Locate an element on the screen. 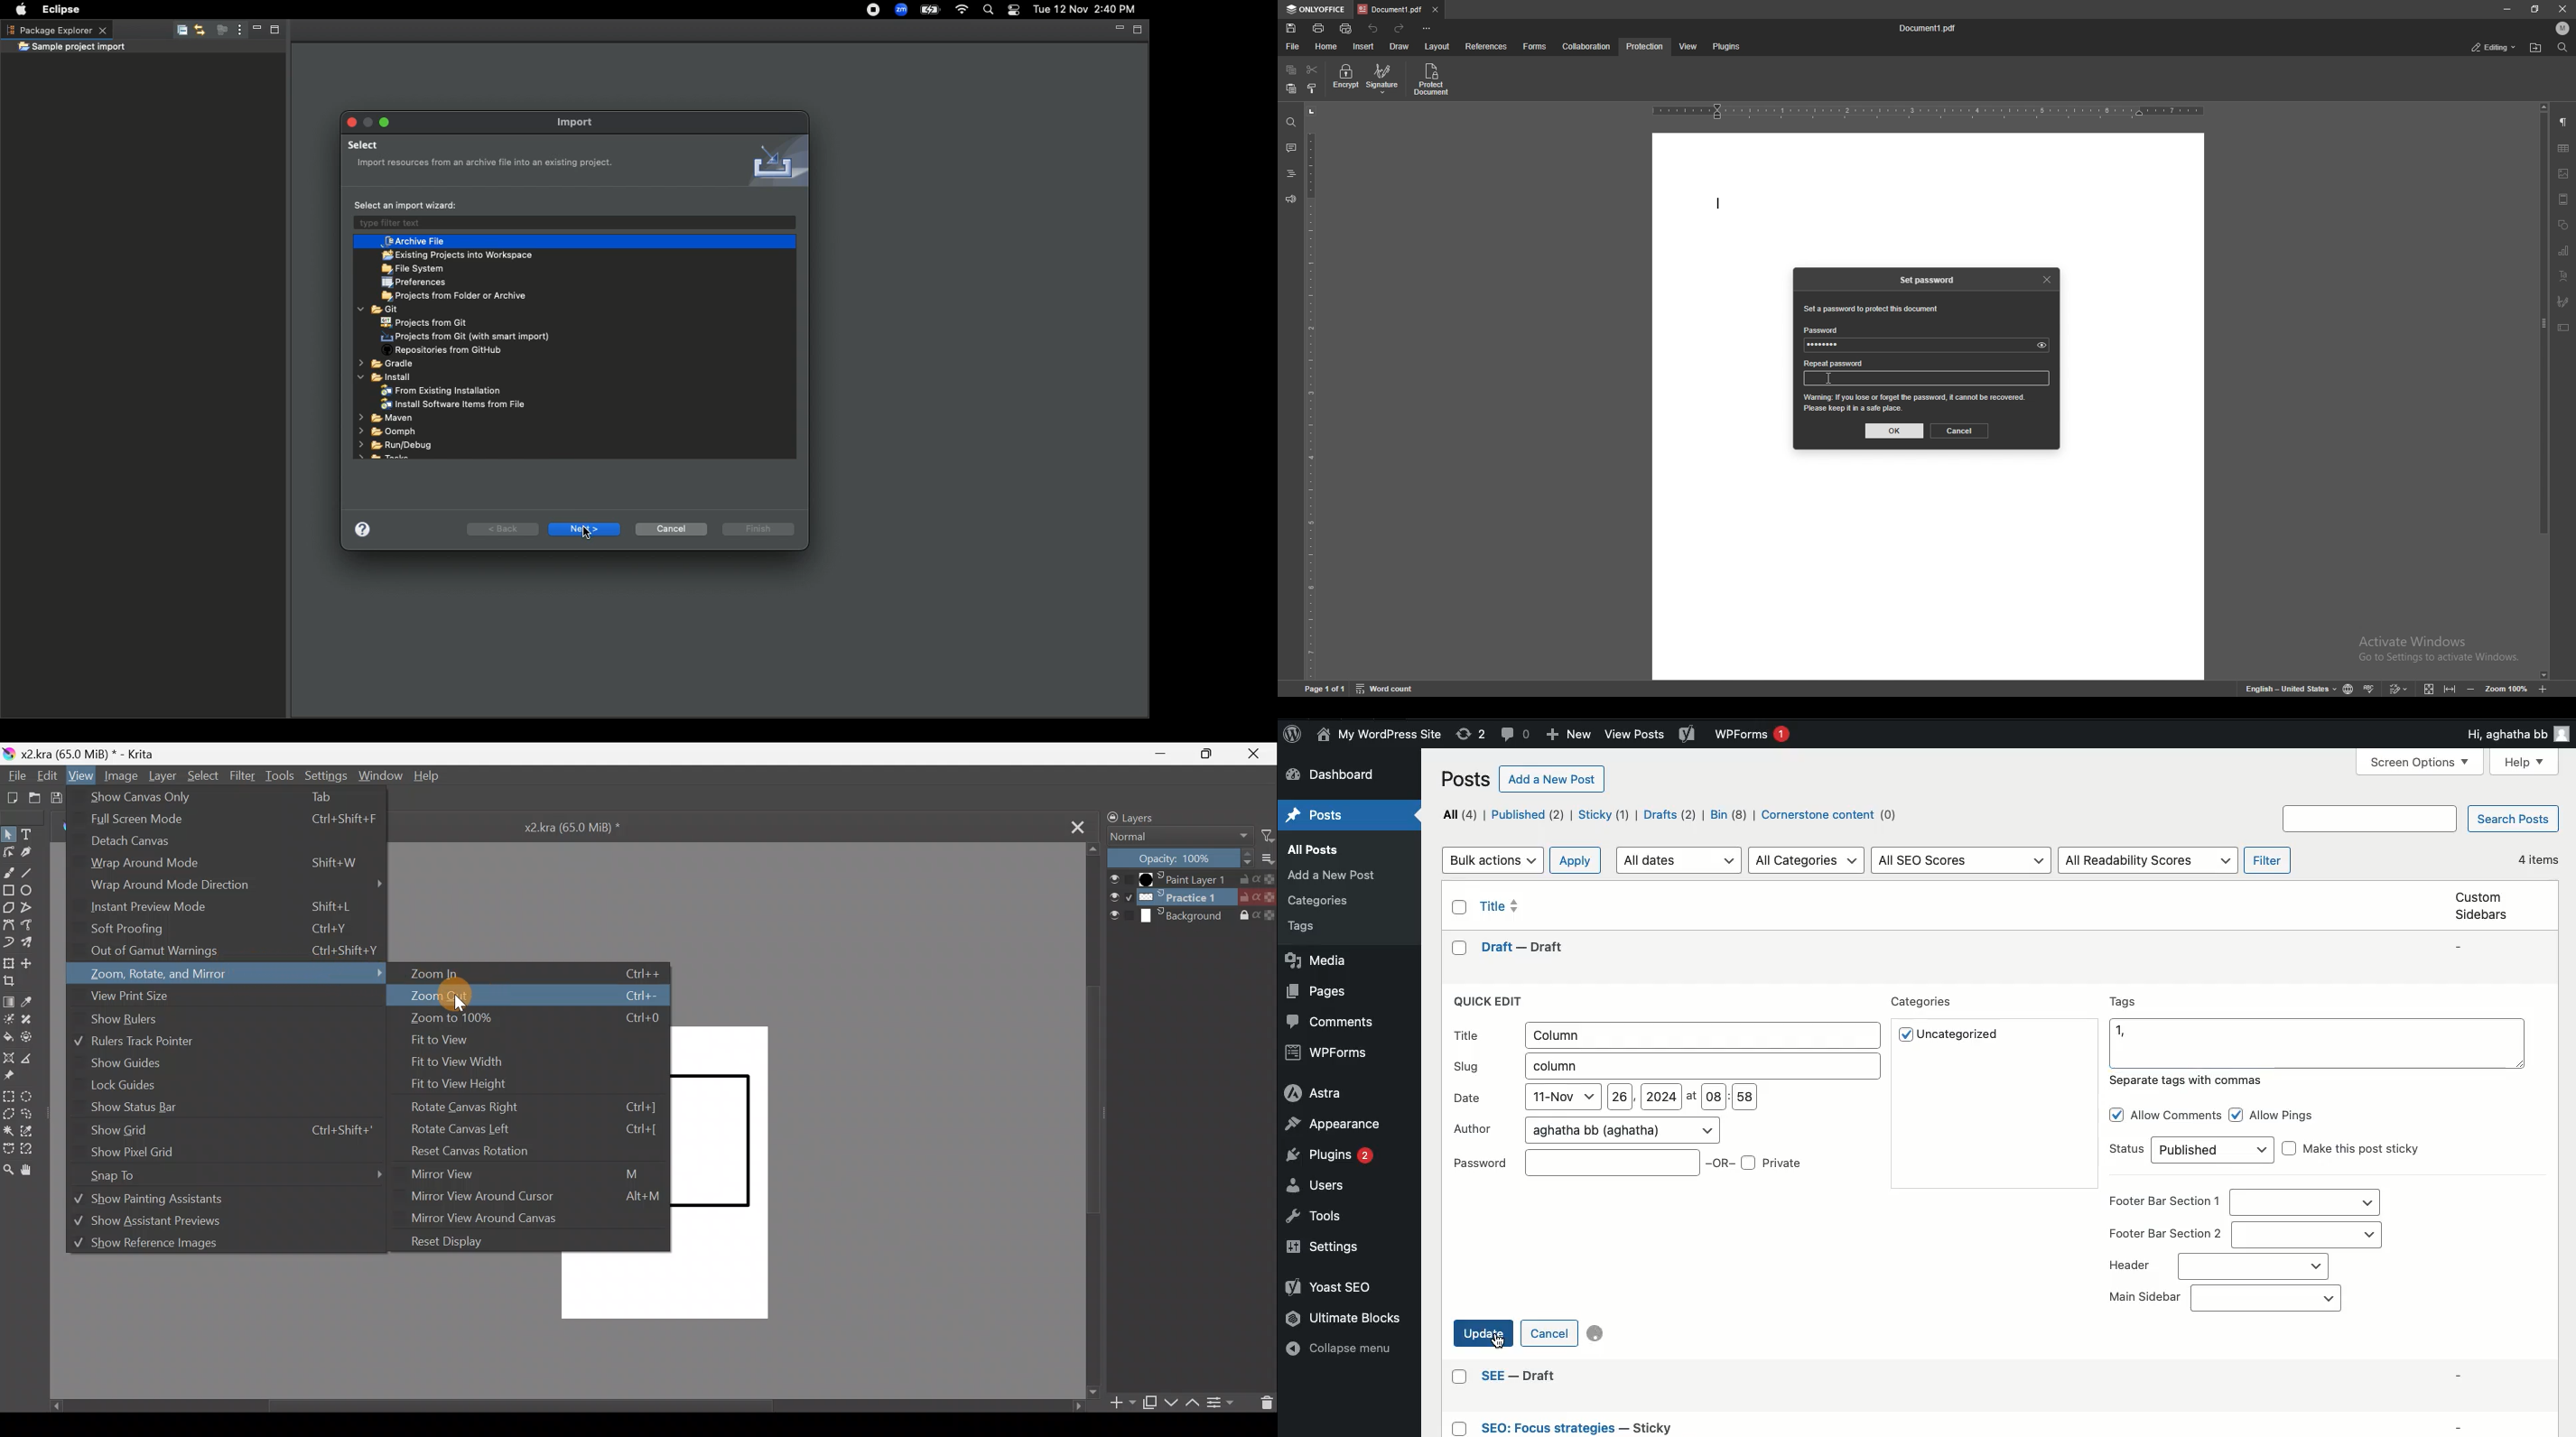  OR Private is located at coordinates (1757, 1164).